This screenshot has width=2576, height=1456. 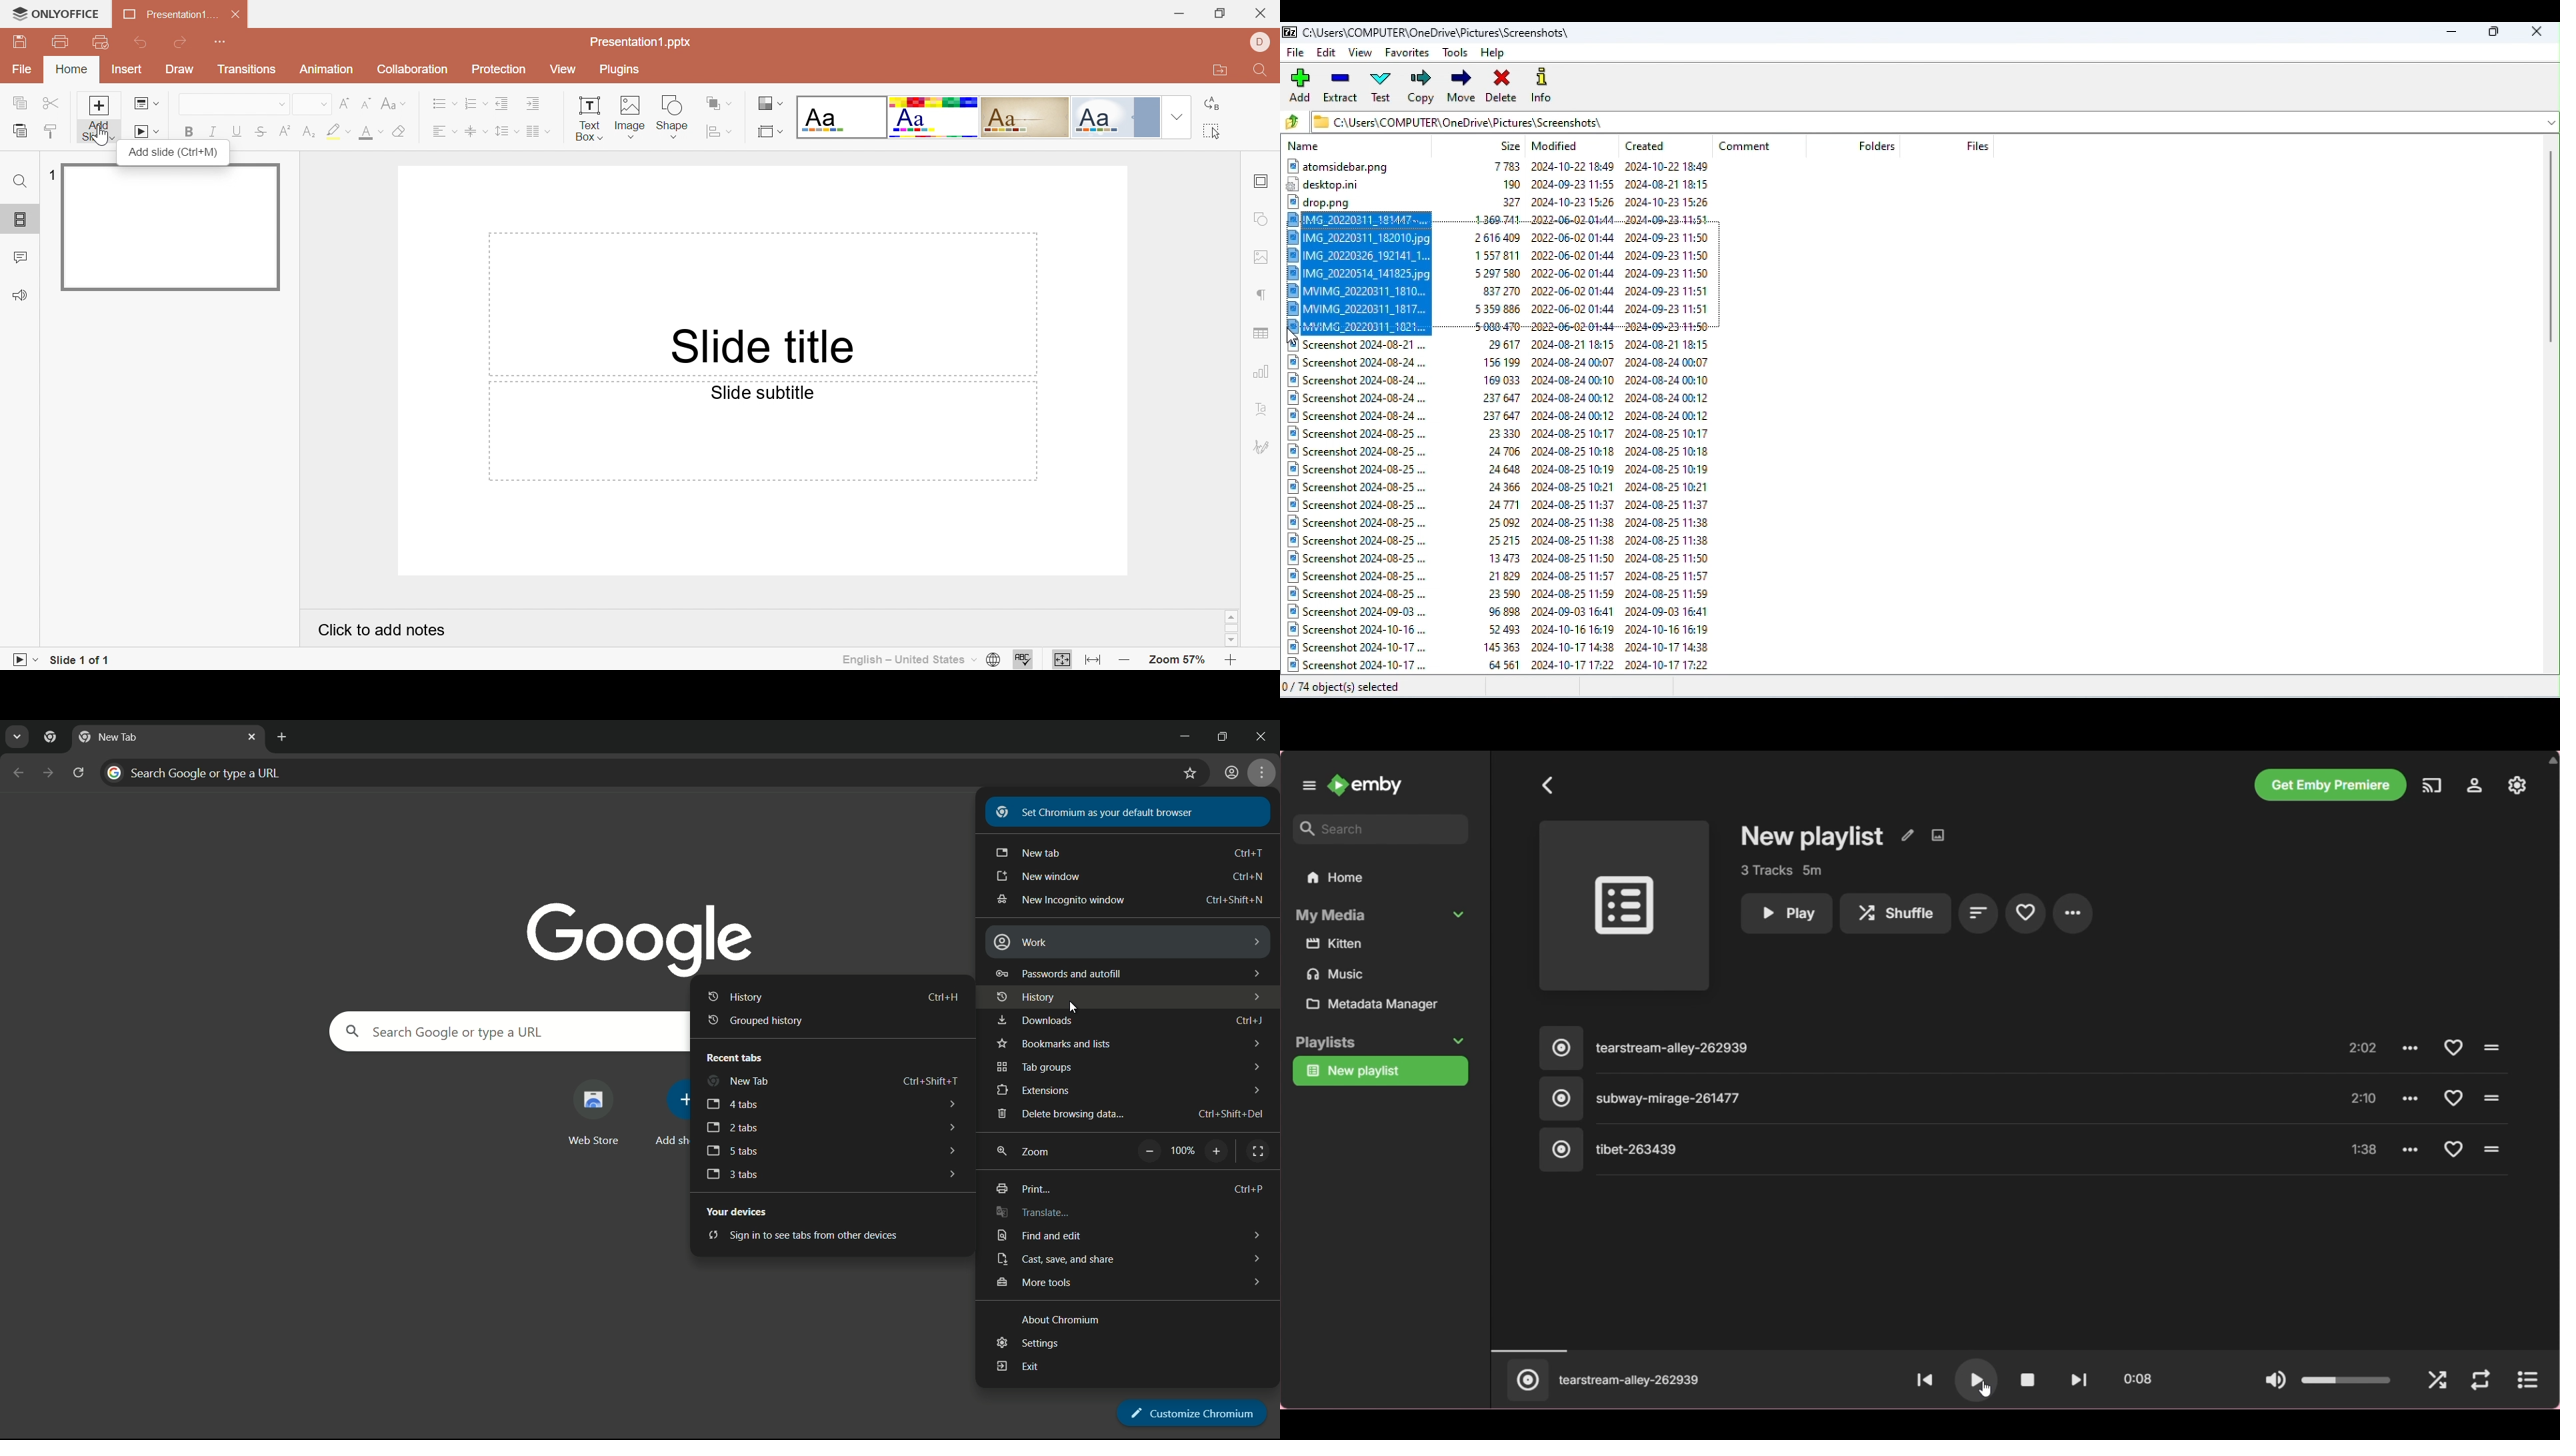 What do you see at coordinates (2073, 913) in the screenshot?
I see `More` at bounding box center [2073, 913].